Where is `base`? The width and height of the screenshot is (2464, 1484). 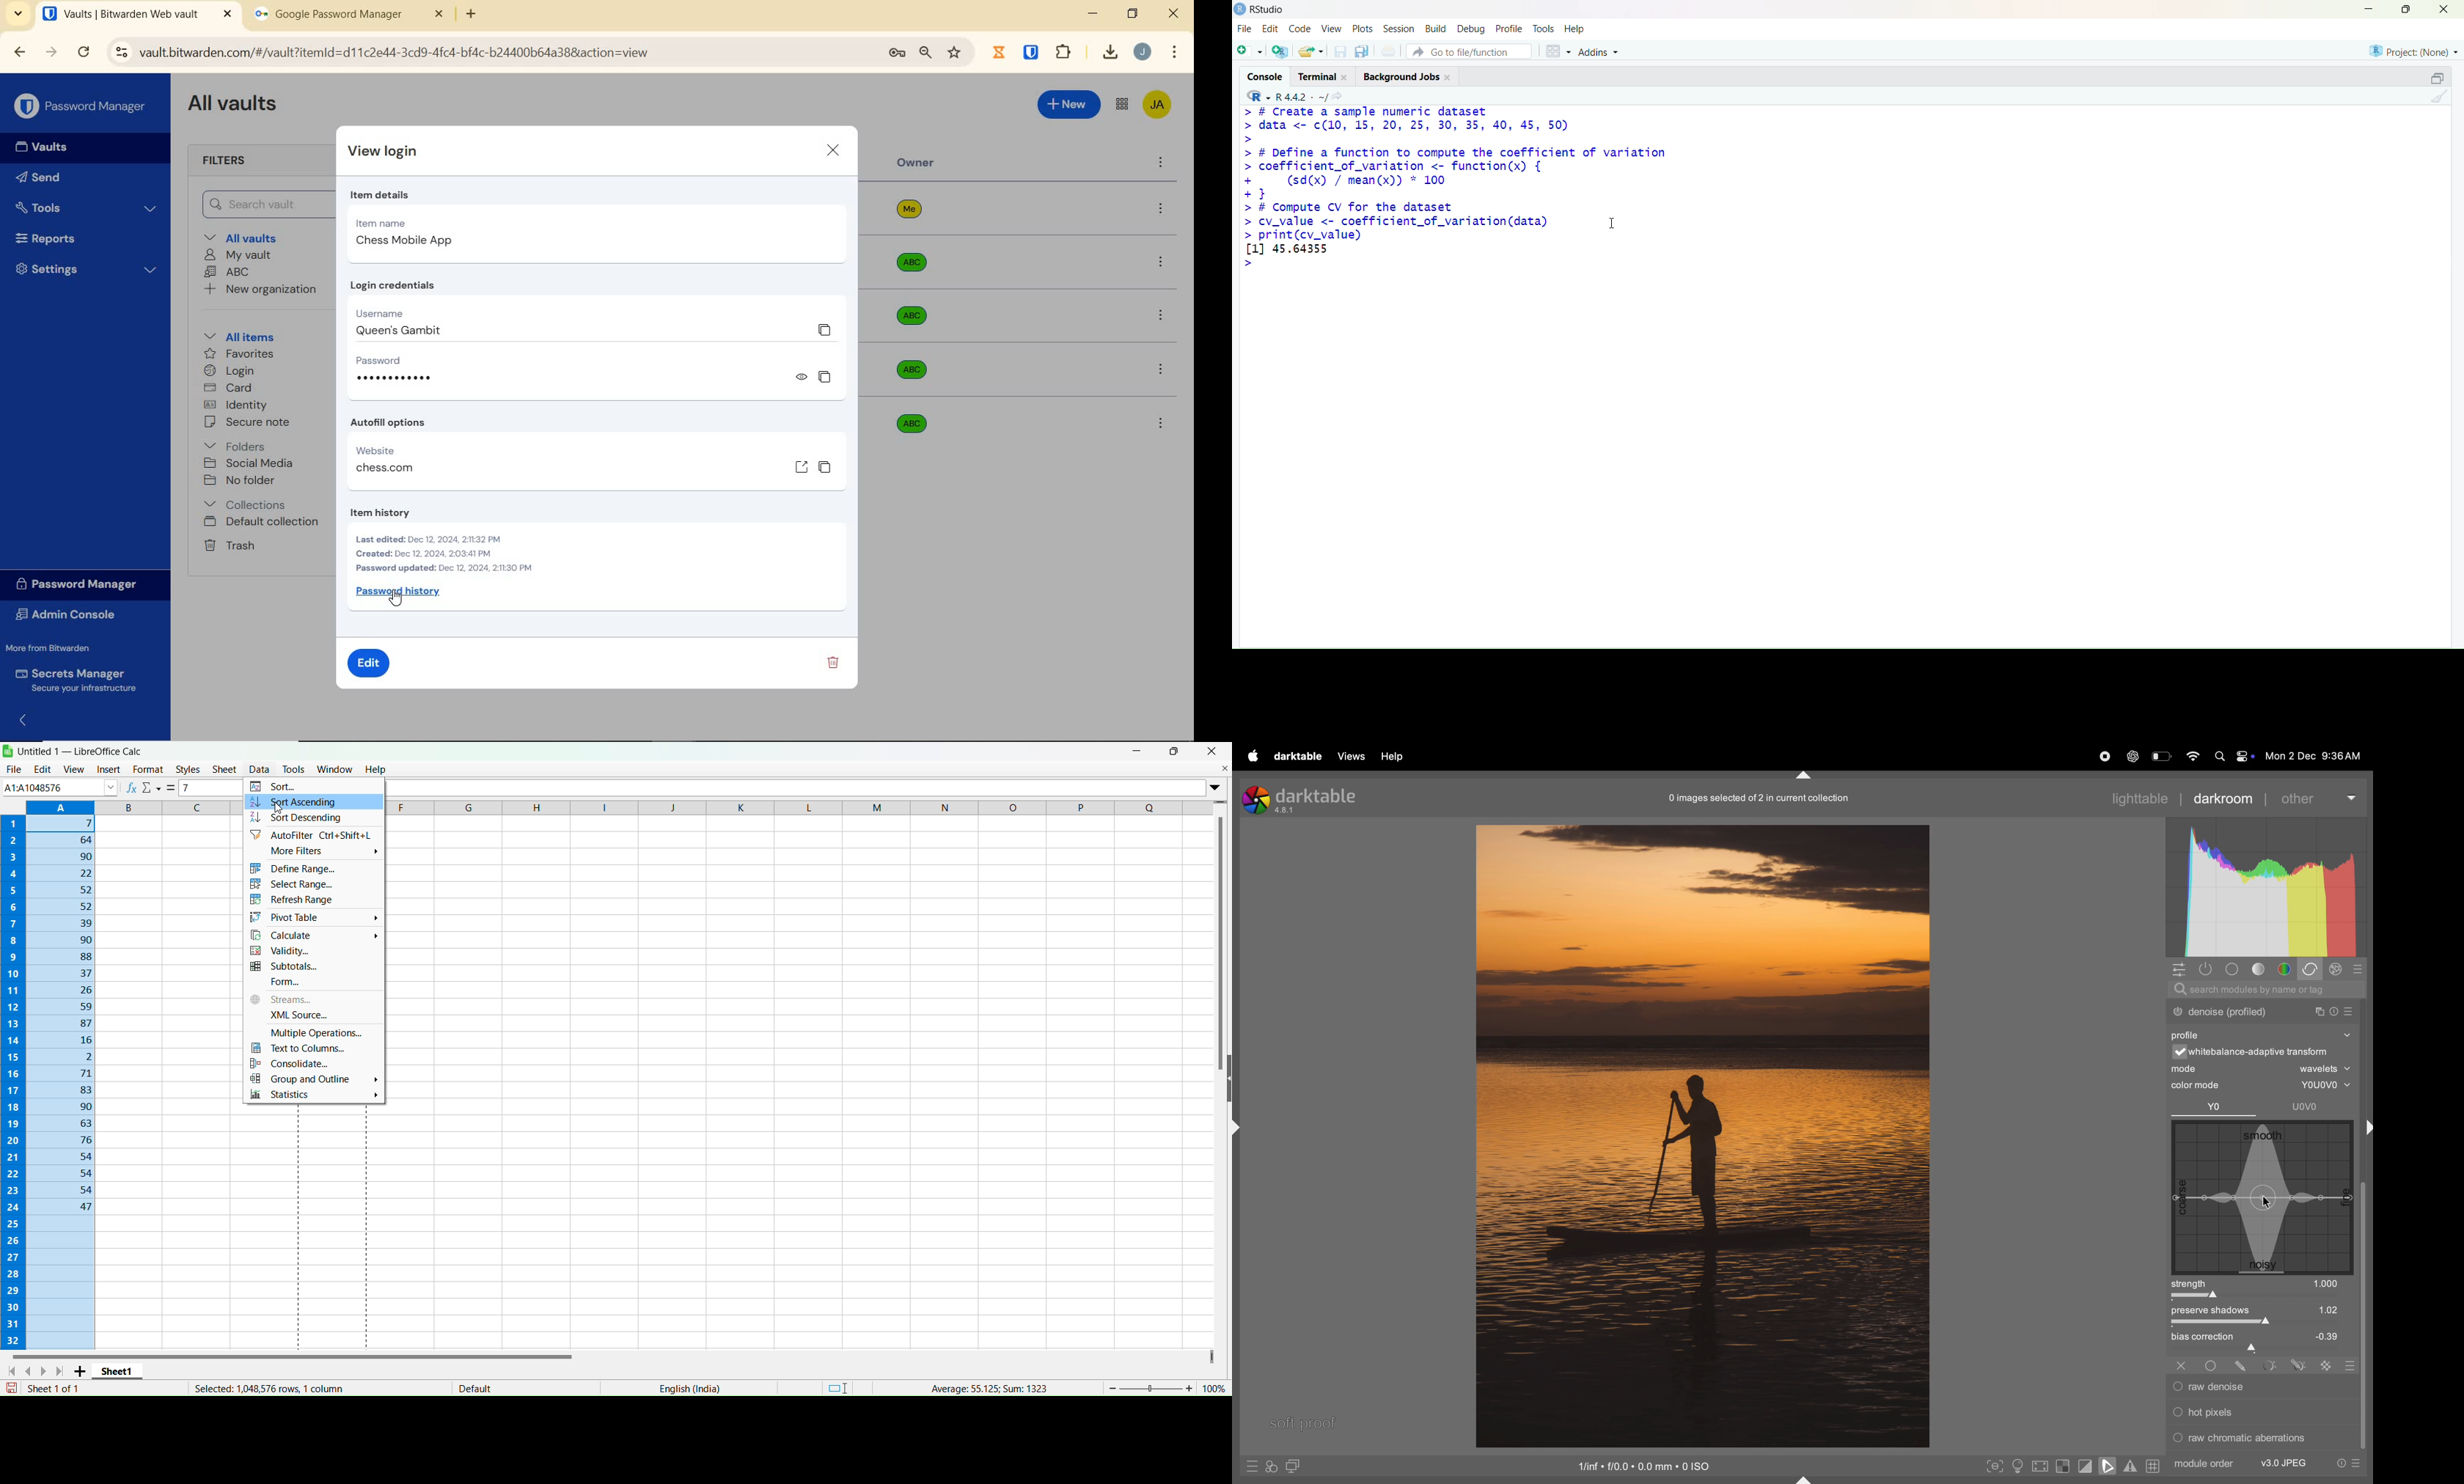
base is located at coordinates (2231, 969).